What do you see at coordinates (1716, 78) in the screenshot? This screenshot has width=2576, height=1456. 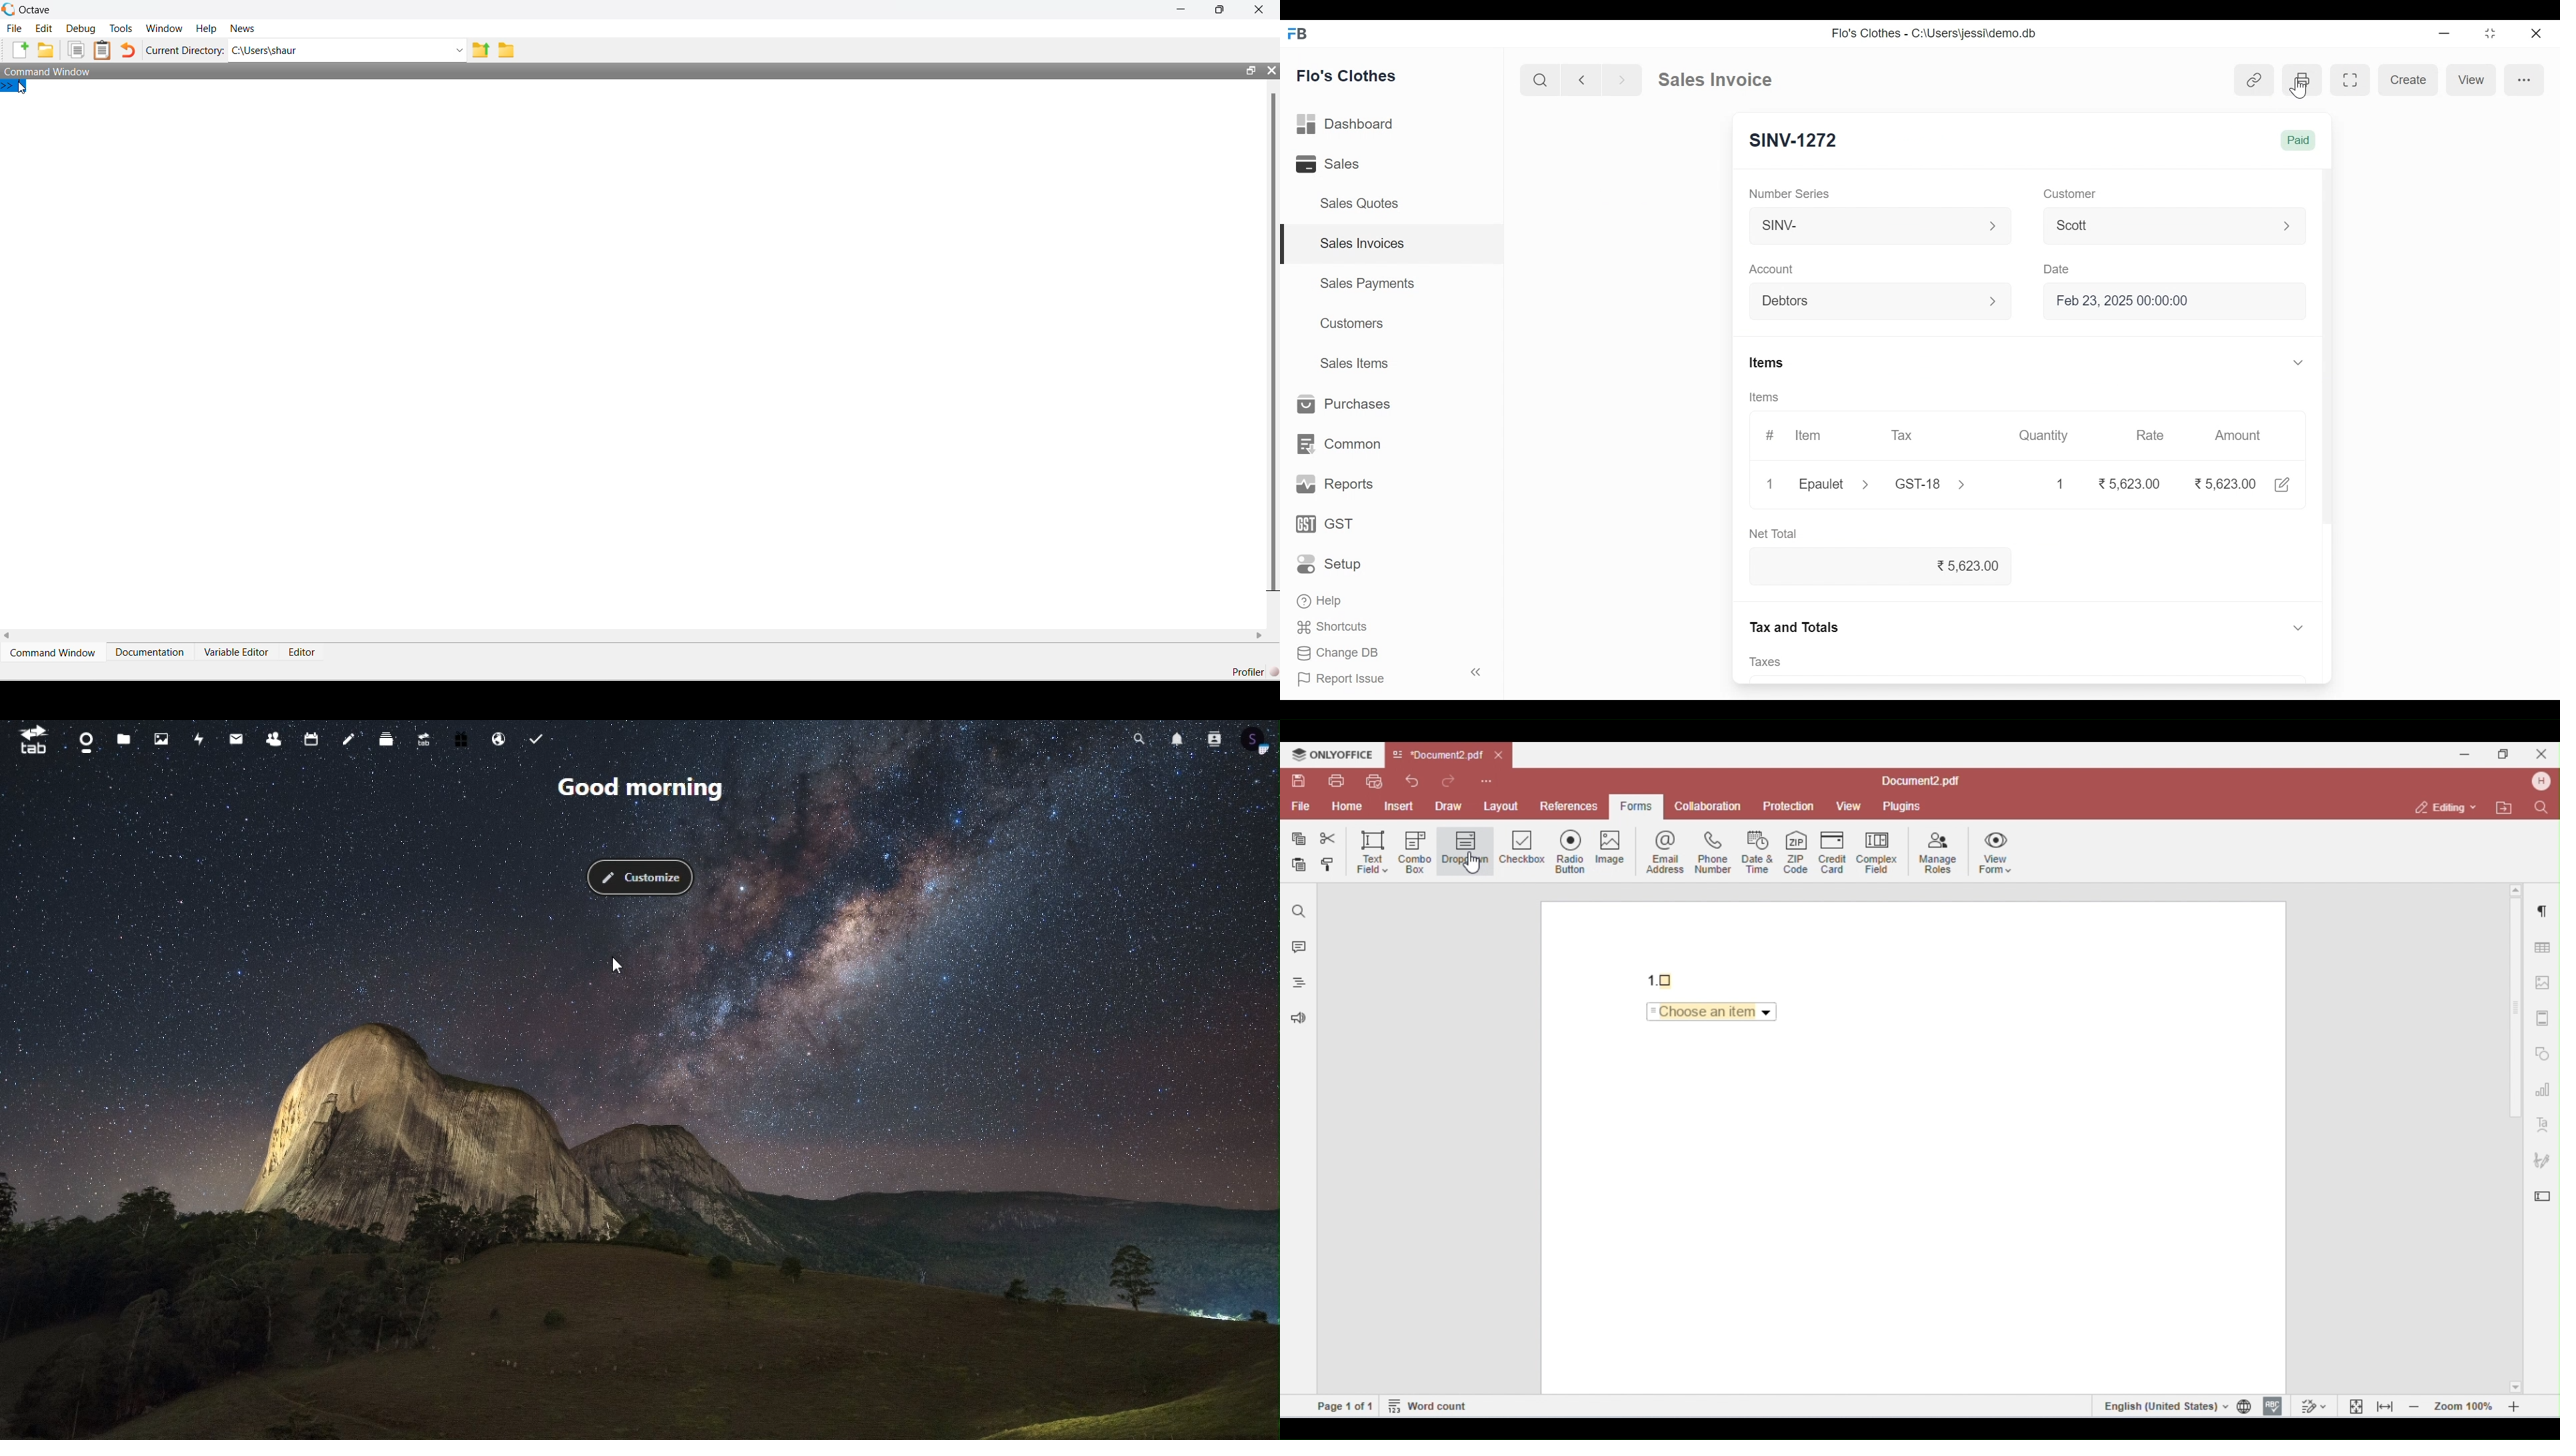 I see `Sales Invoice` at bounding box center [1716, 78].